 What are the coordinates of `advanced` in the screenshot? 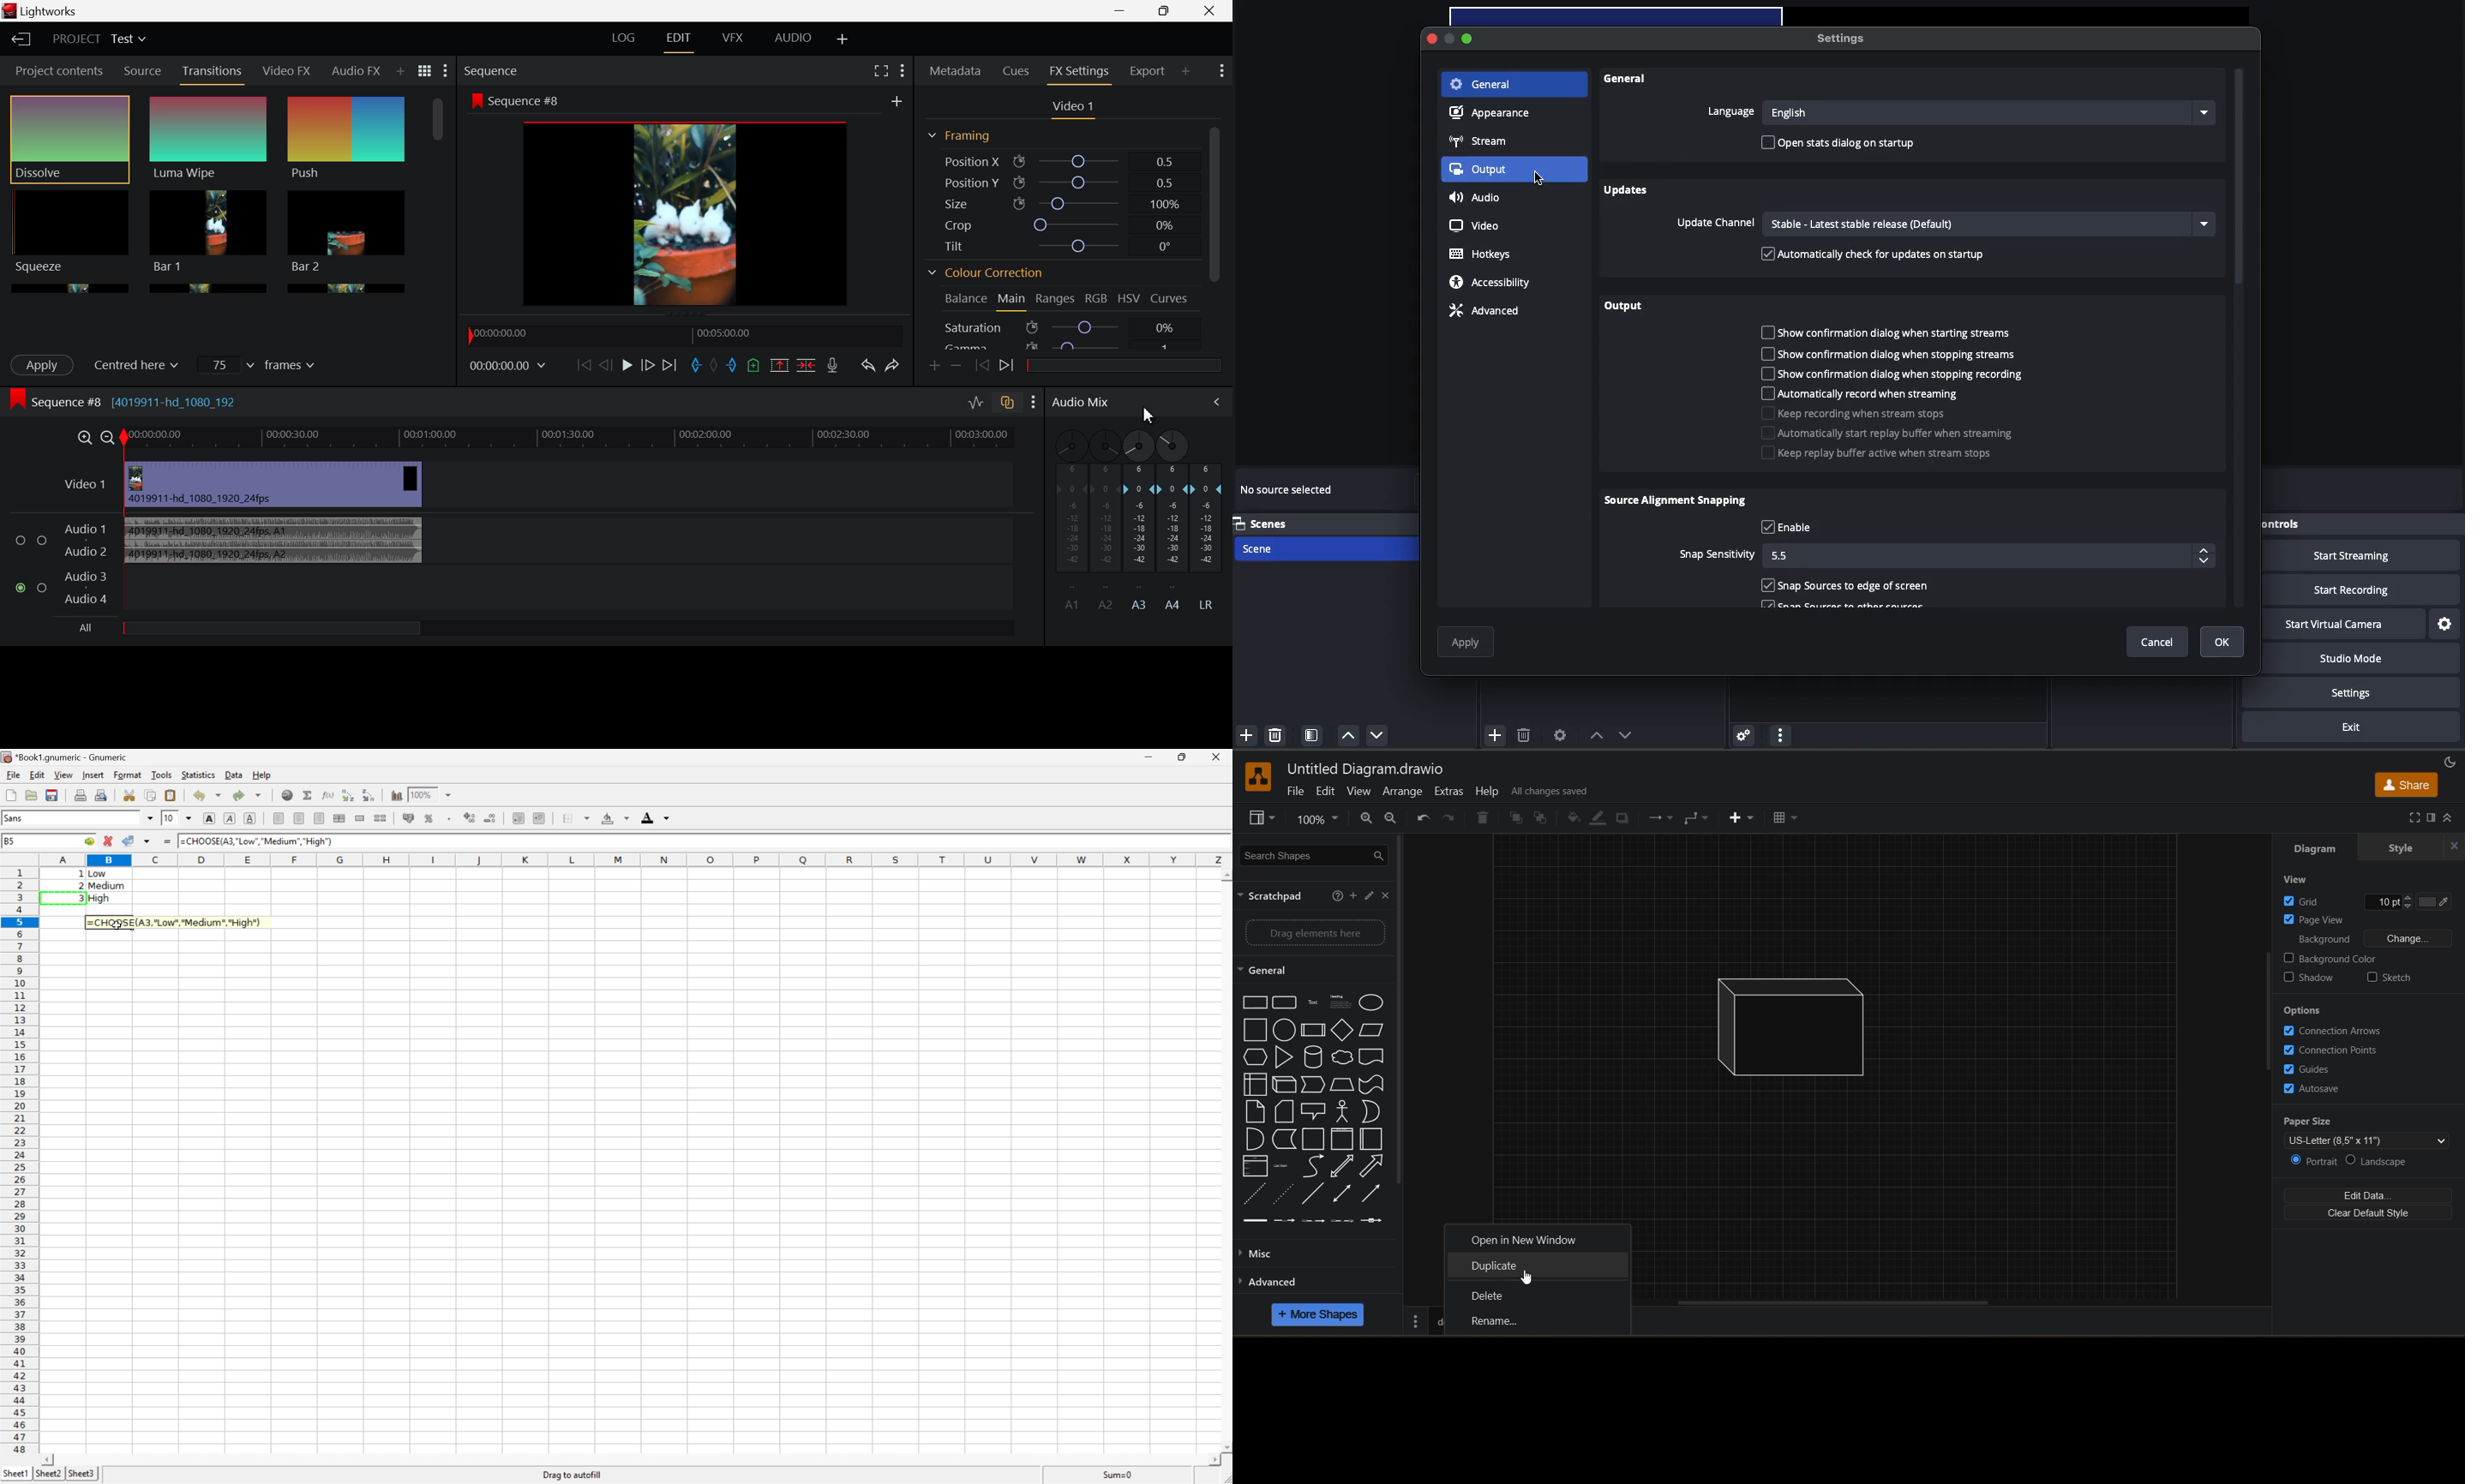 It's located at (1276, 1281).